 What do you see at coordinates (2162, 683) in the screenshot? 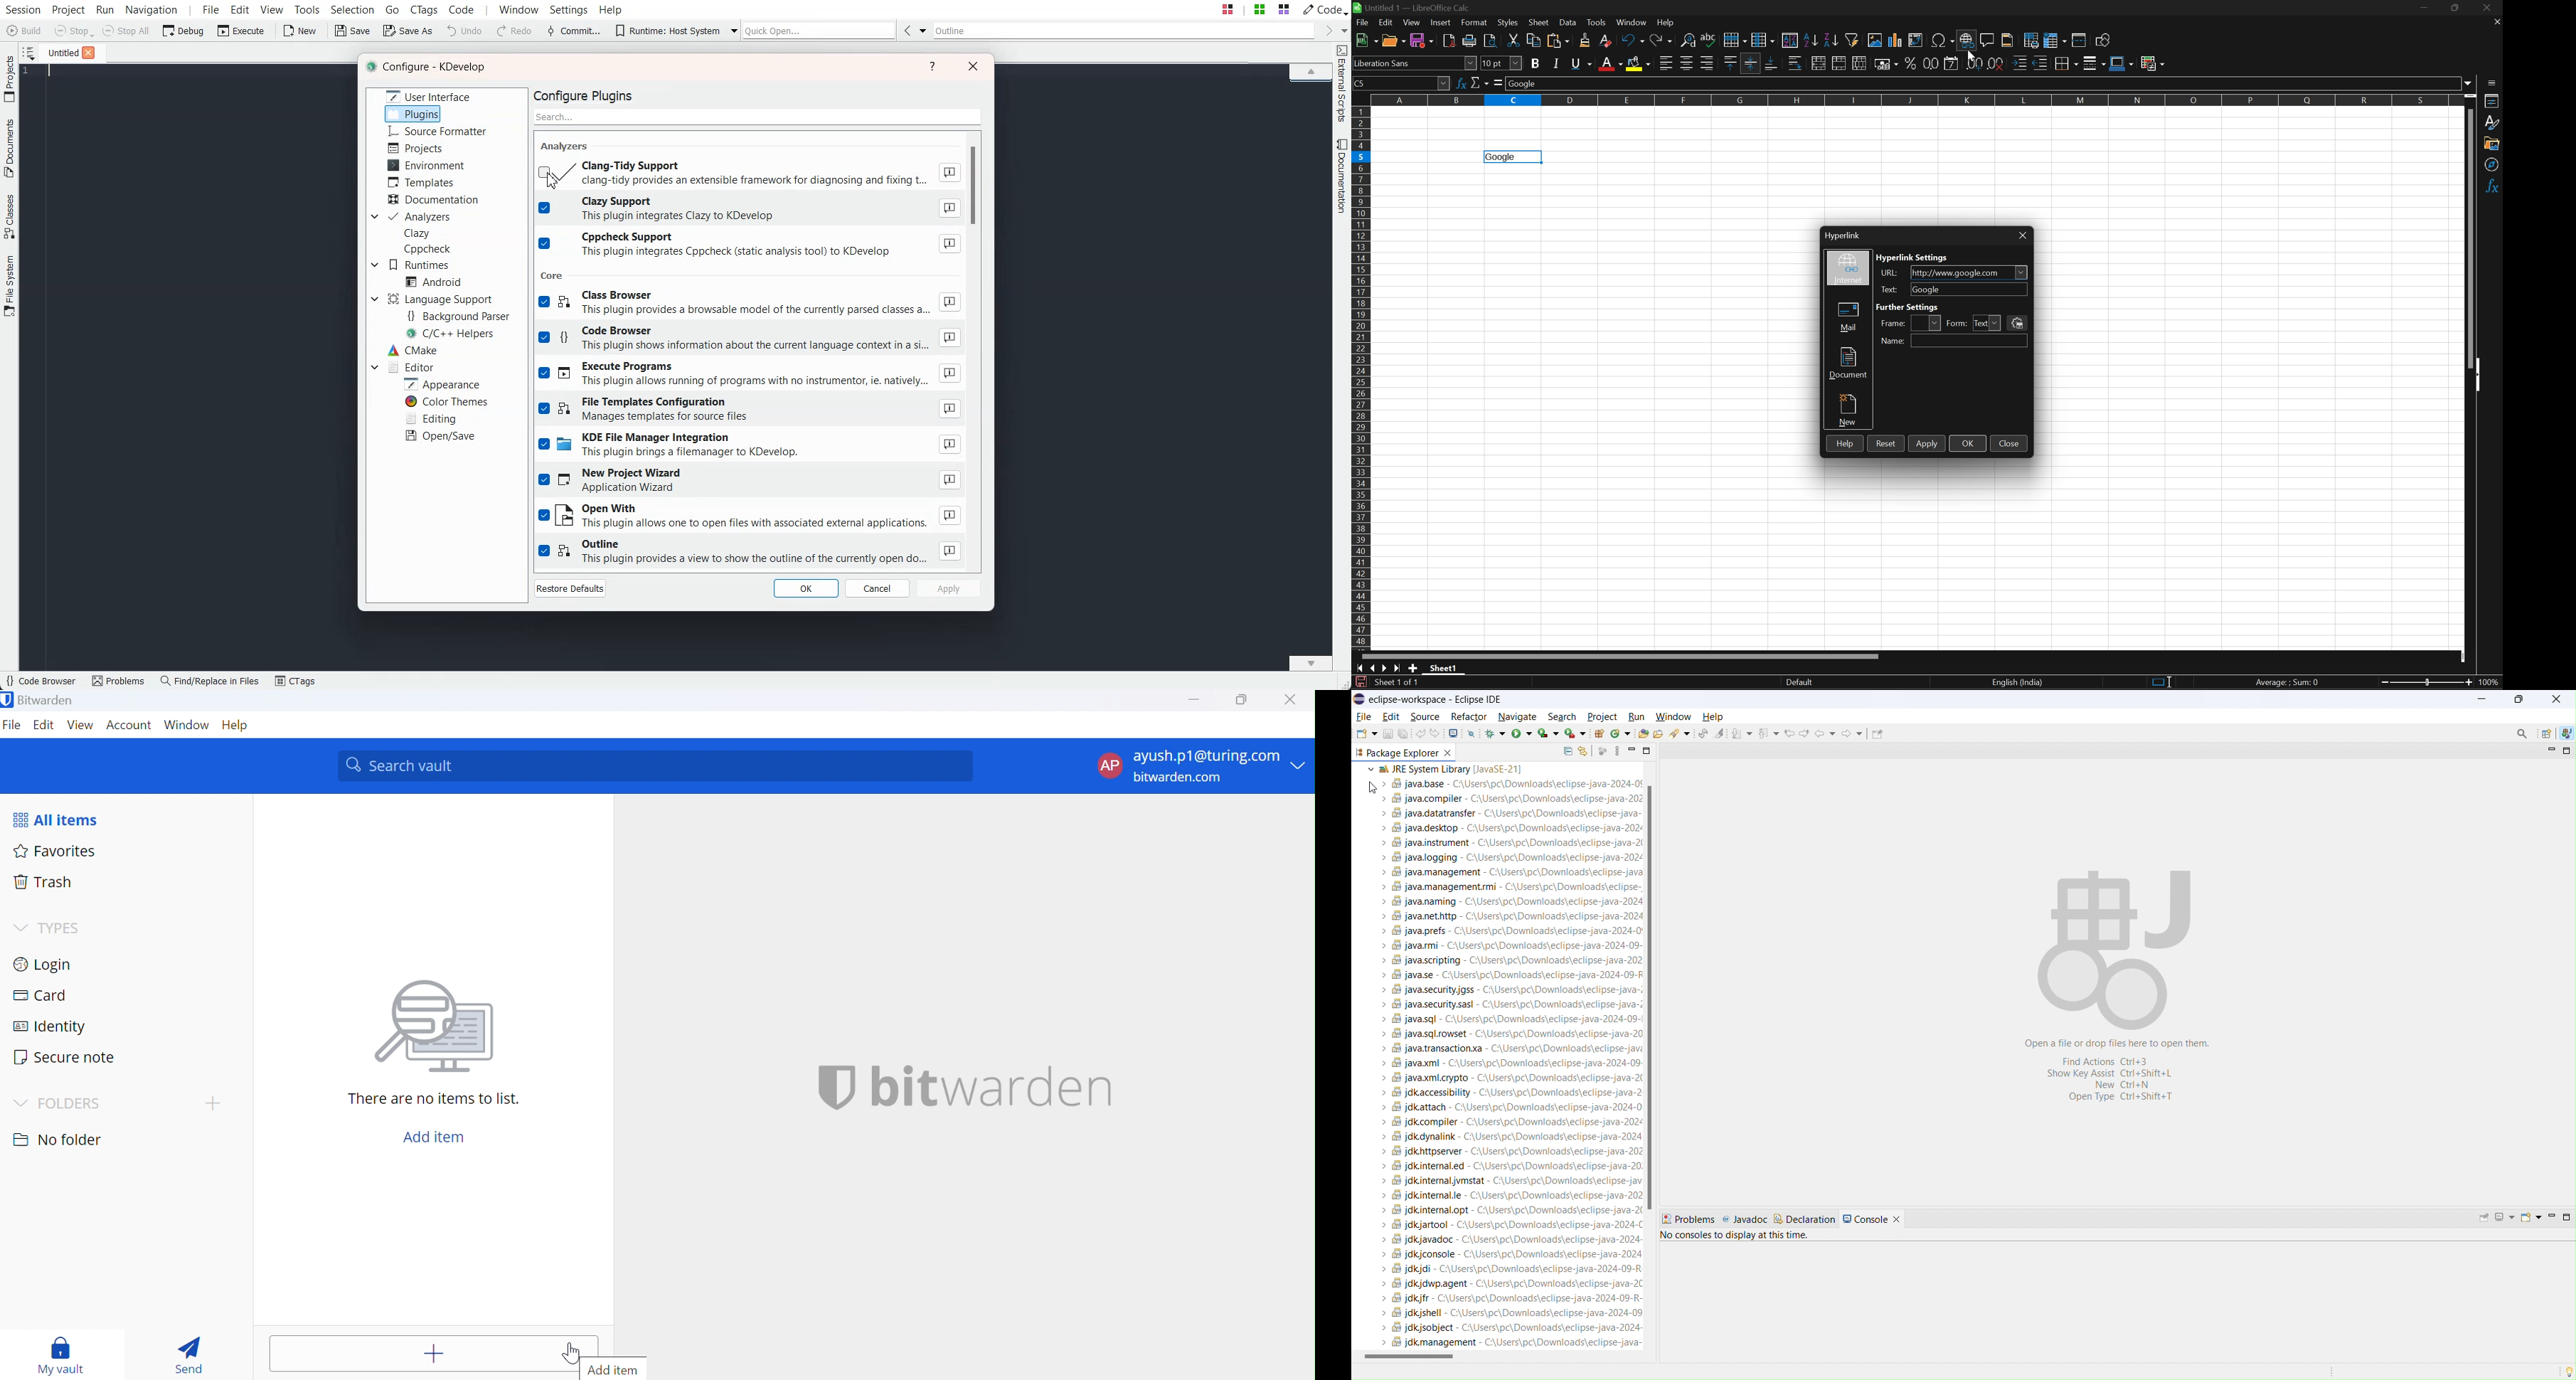
I see `Standard selection. Click to change selection mode.` at bounding box center [2162, 683].